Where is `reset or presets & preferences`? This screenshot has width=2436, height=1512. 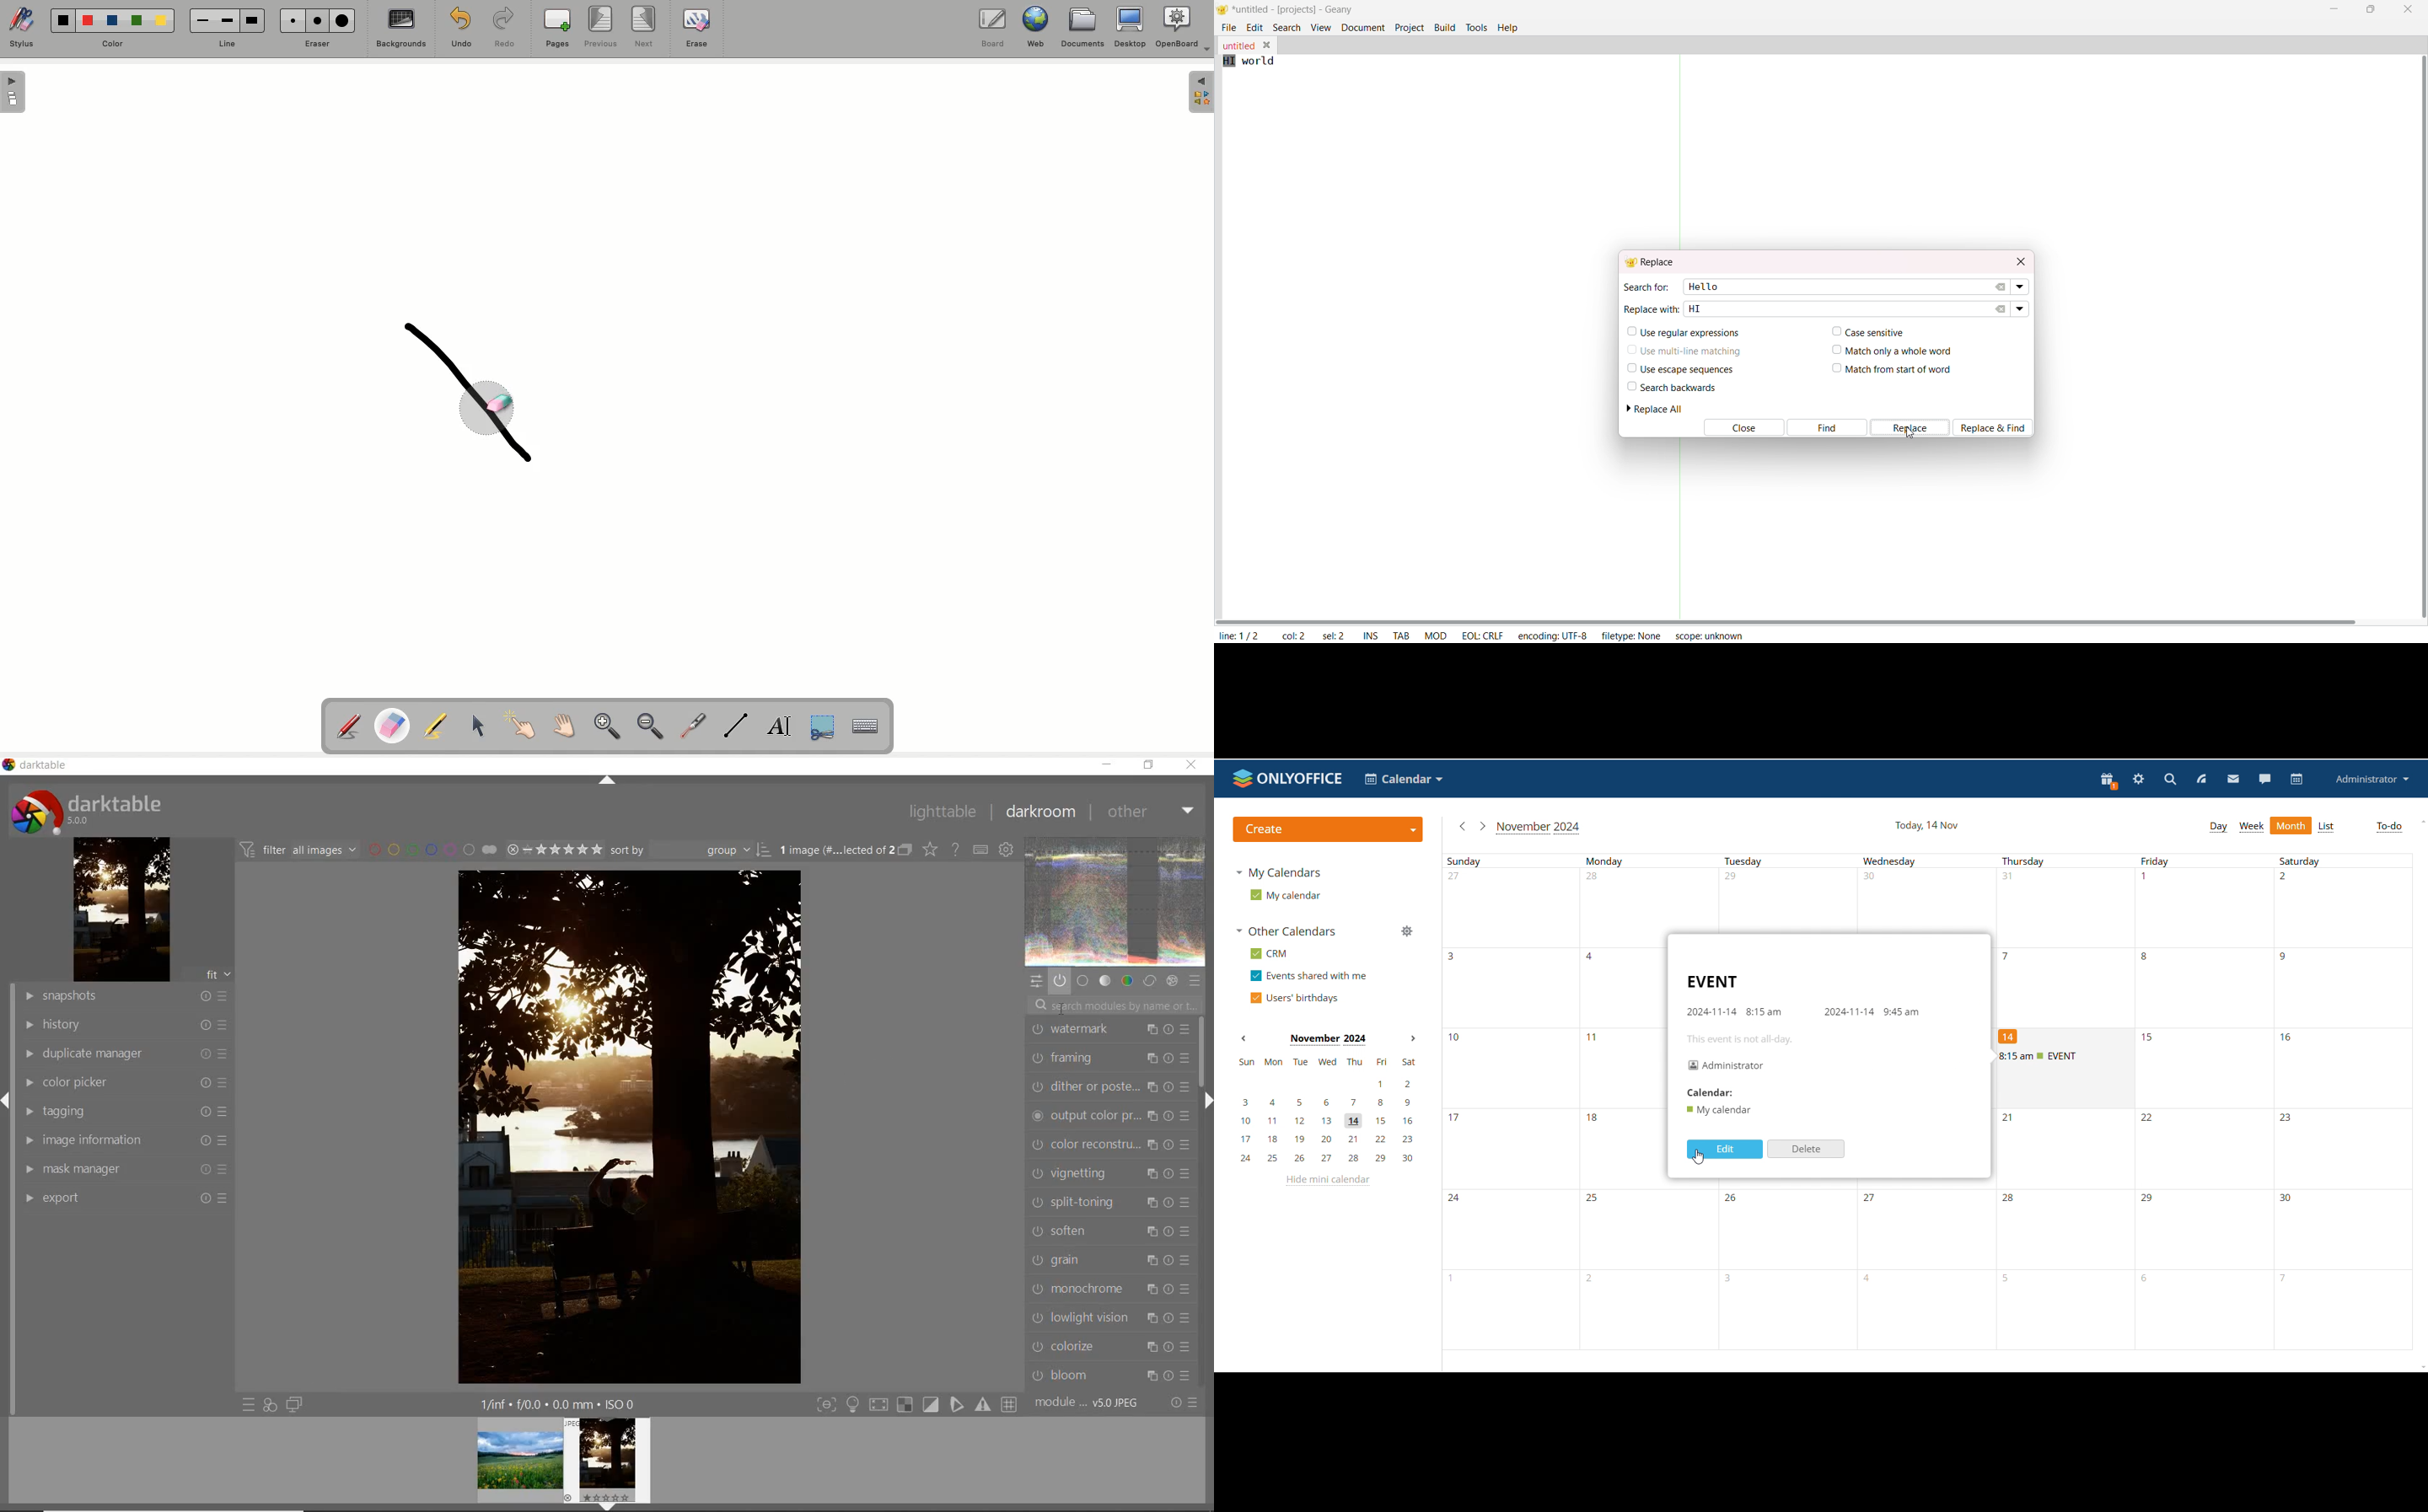
reset or presets & preferences is located at coordinates (1184, 1403).